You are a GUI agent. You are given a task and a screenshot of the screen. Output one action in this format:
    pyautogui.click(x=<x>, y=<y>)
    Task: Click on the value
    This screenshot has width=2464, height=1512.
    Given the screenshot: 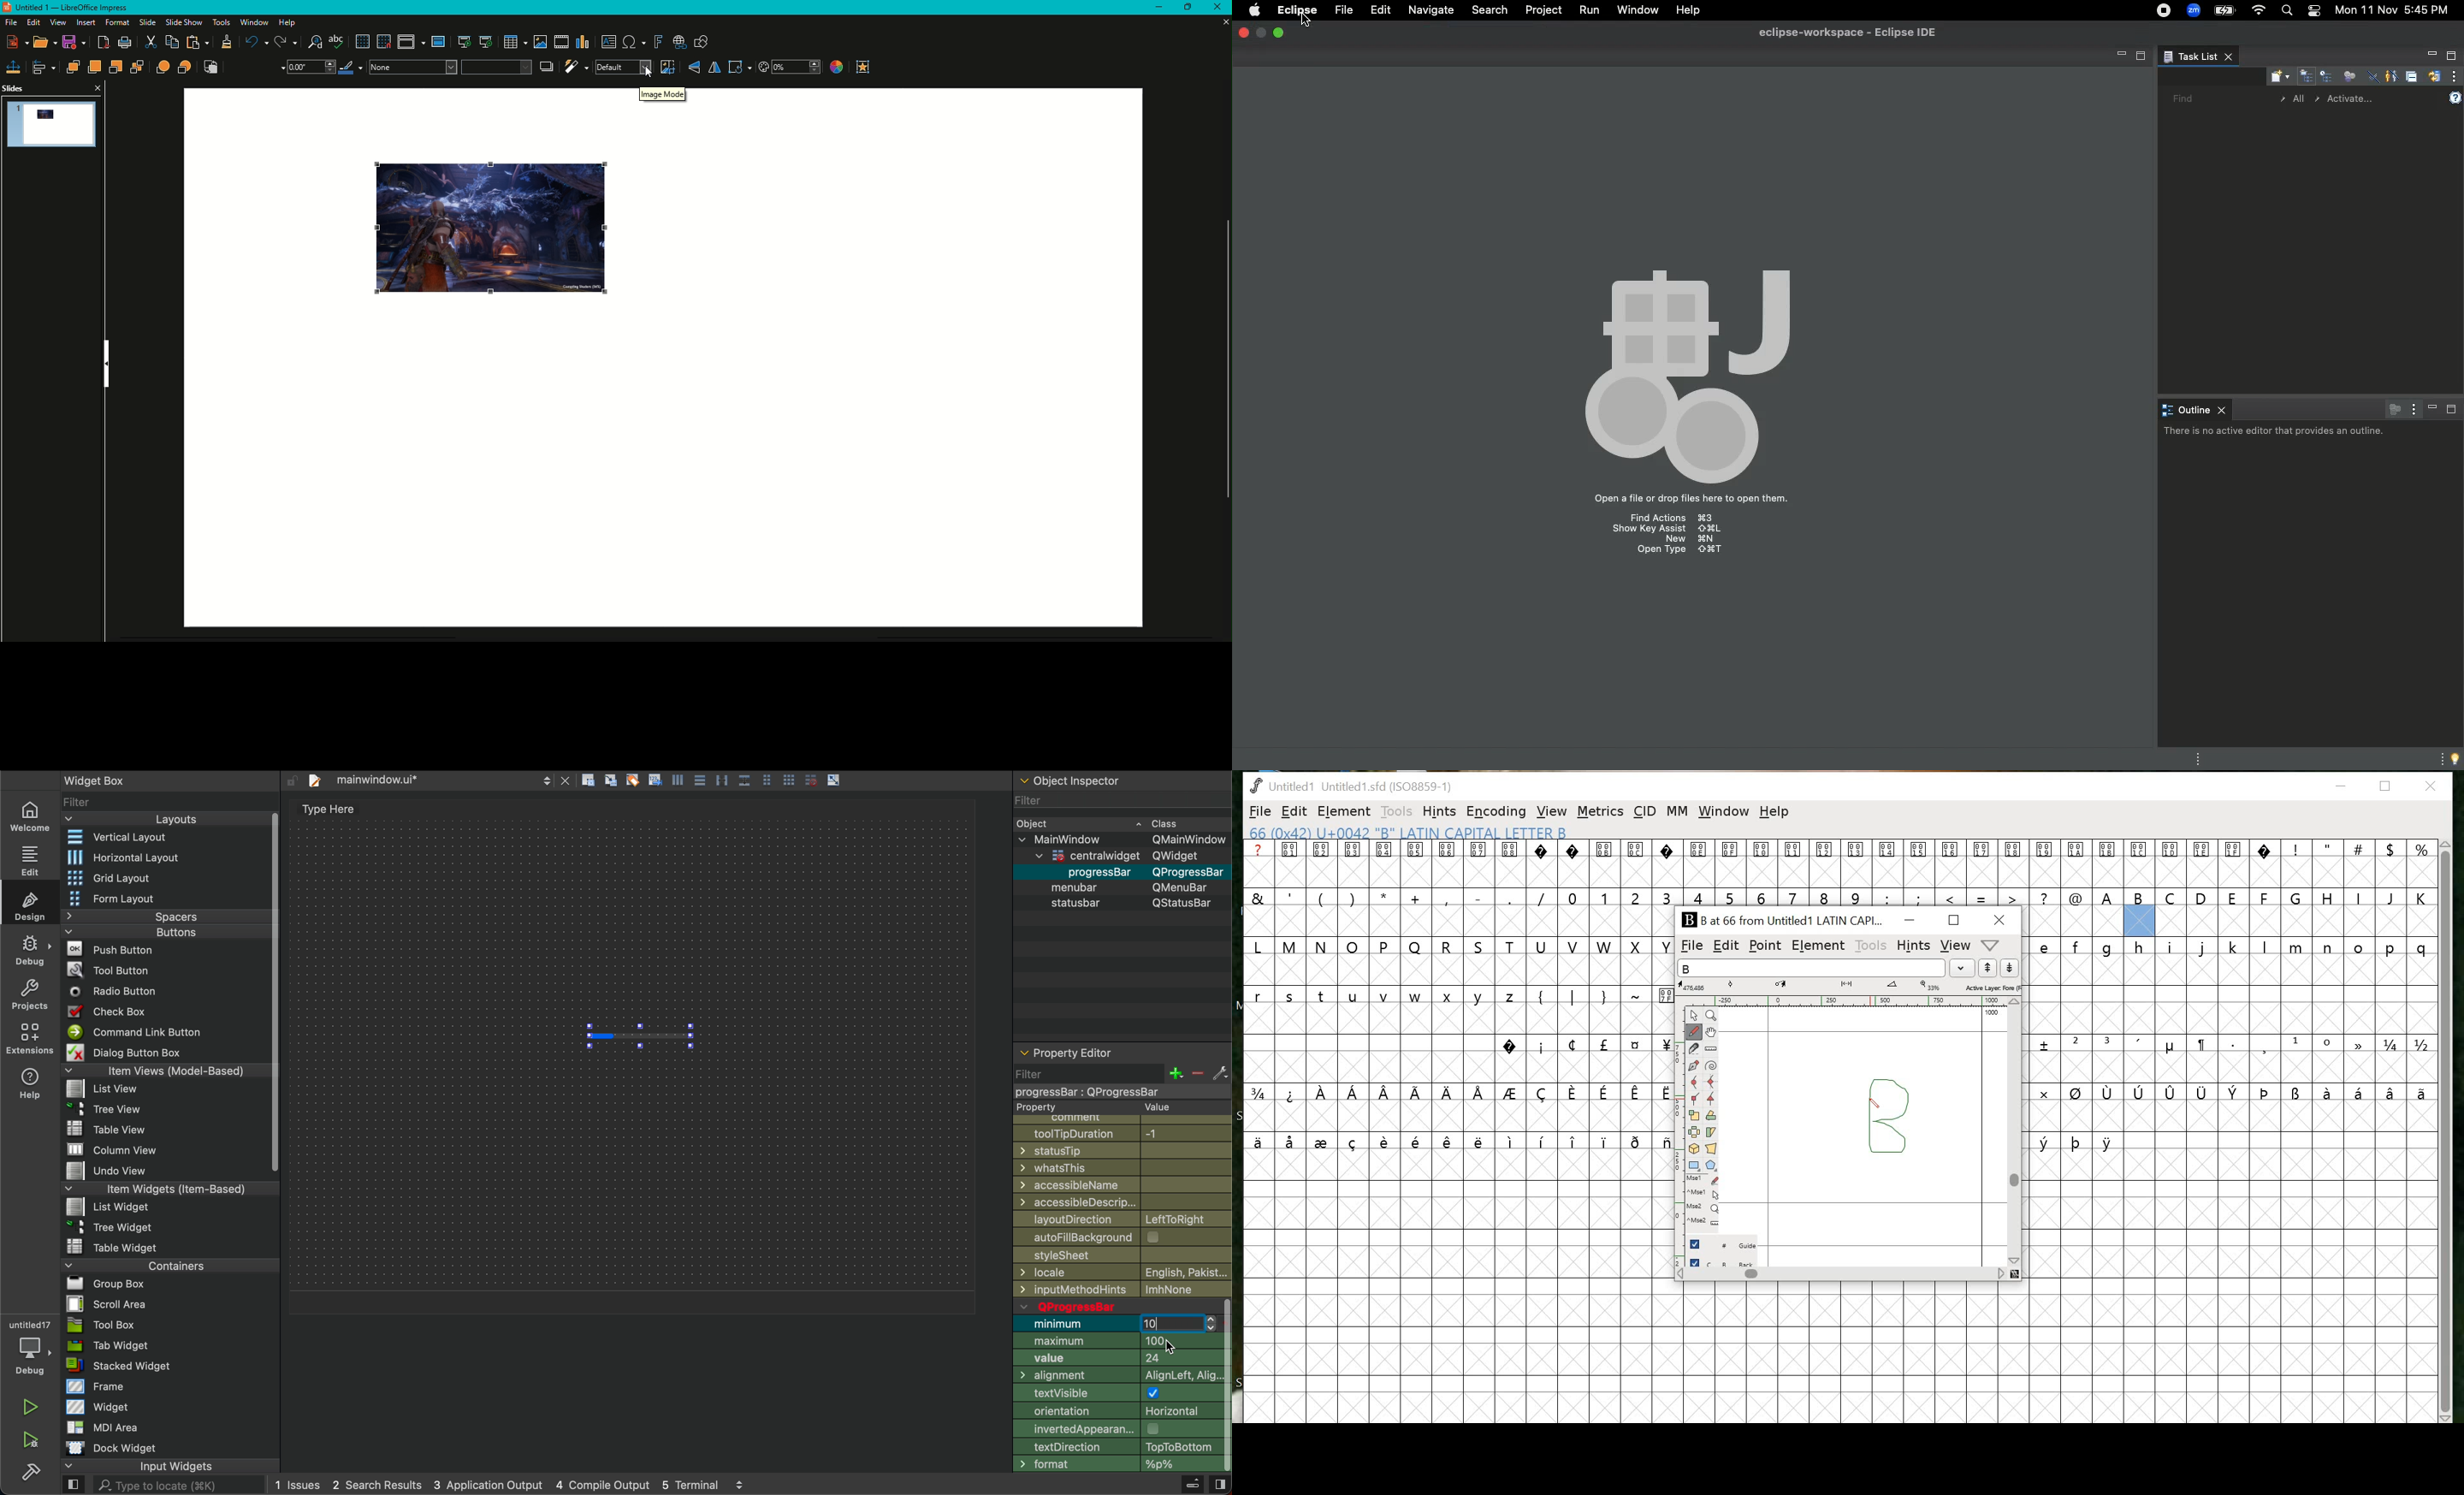 What is the action you would take?
    pyautogui.click(x=1116, y=1360)
    